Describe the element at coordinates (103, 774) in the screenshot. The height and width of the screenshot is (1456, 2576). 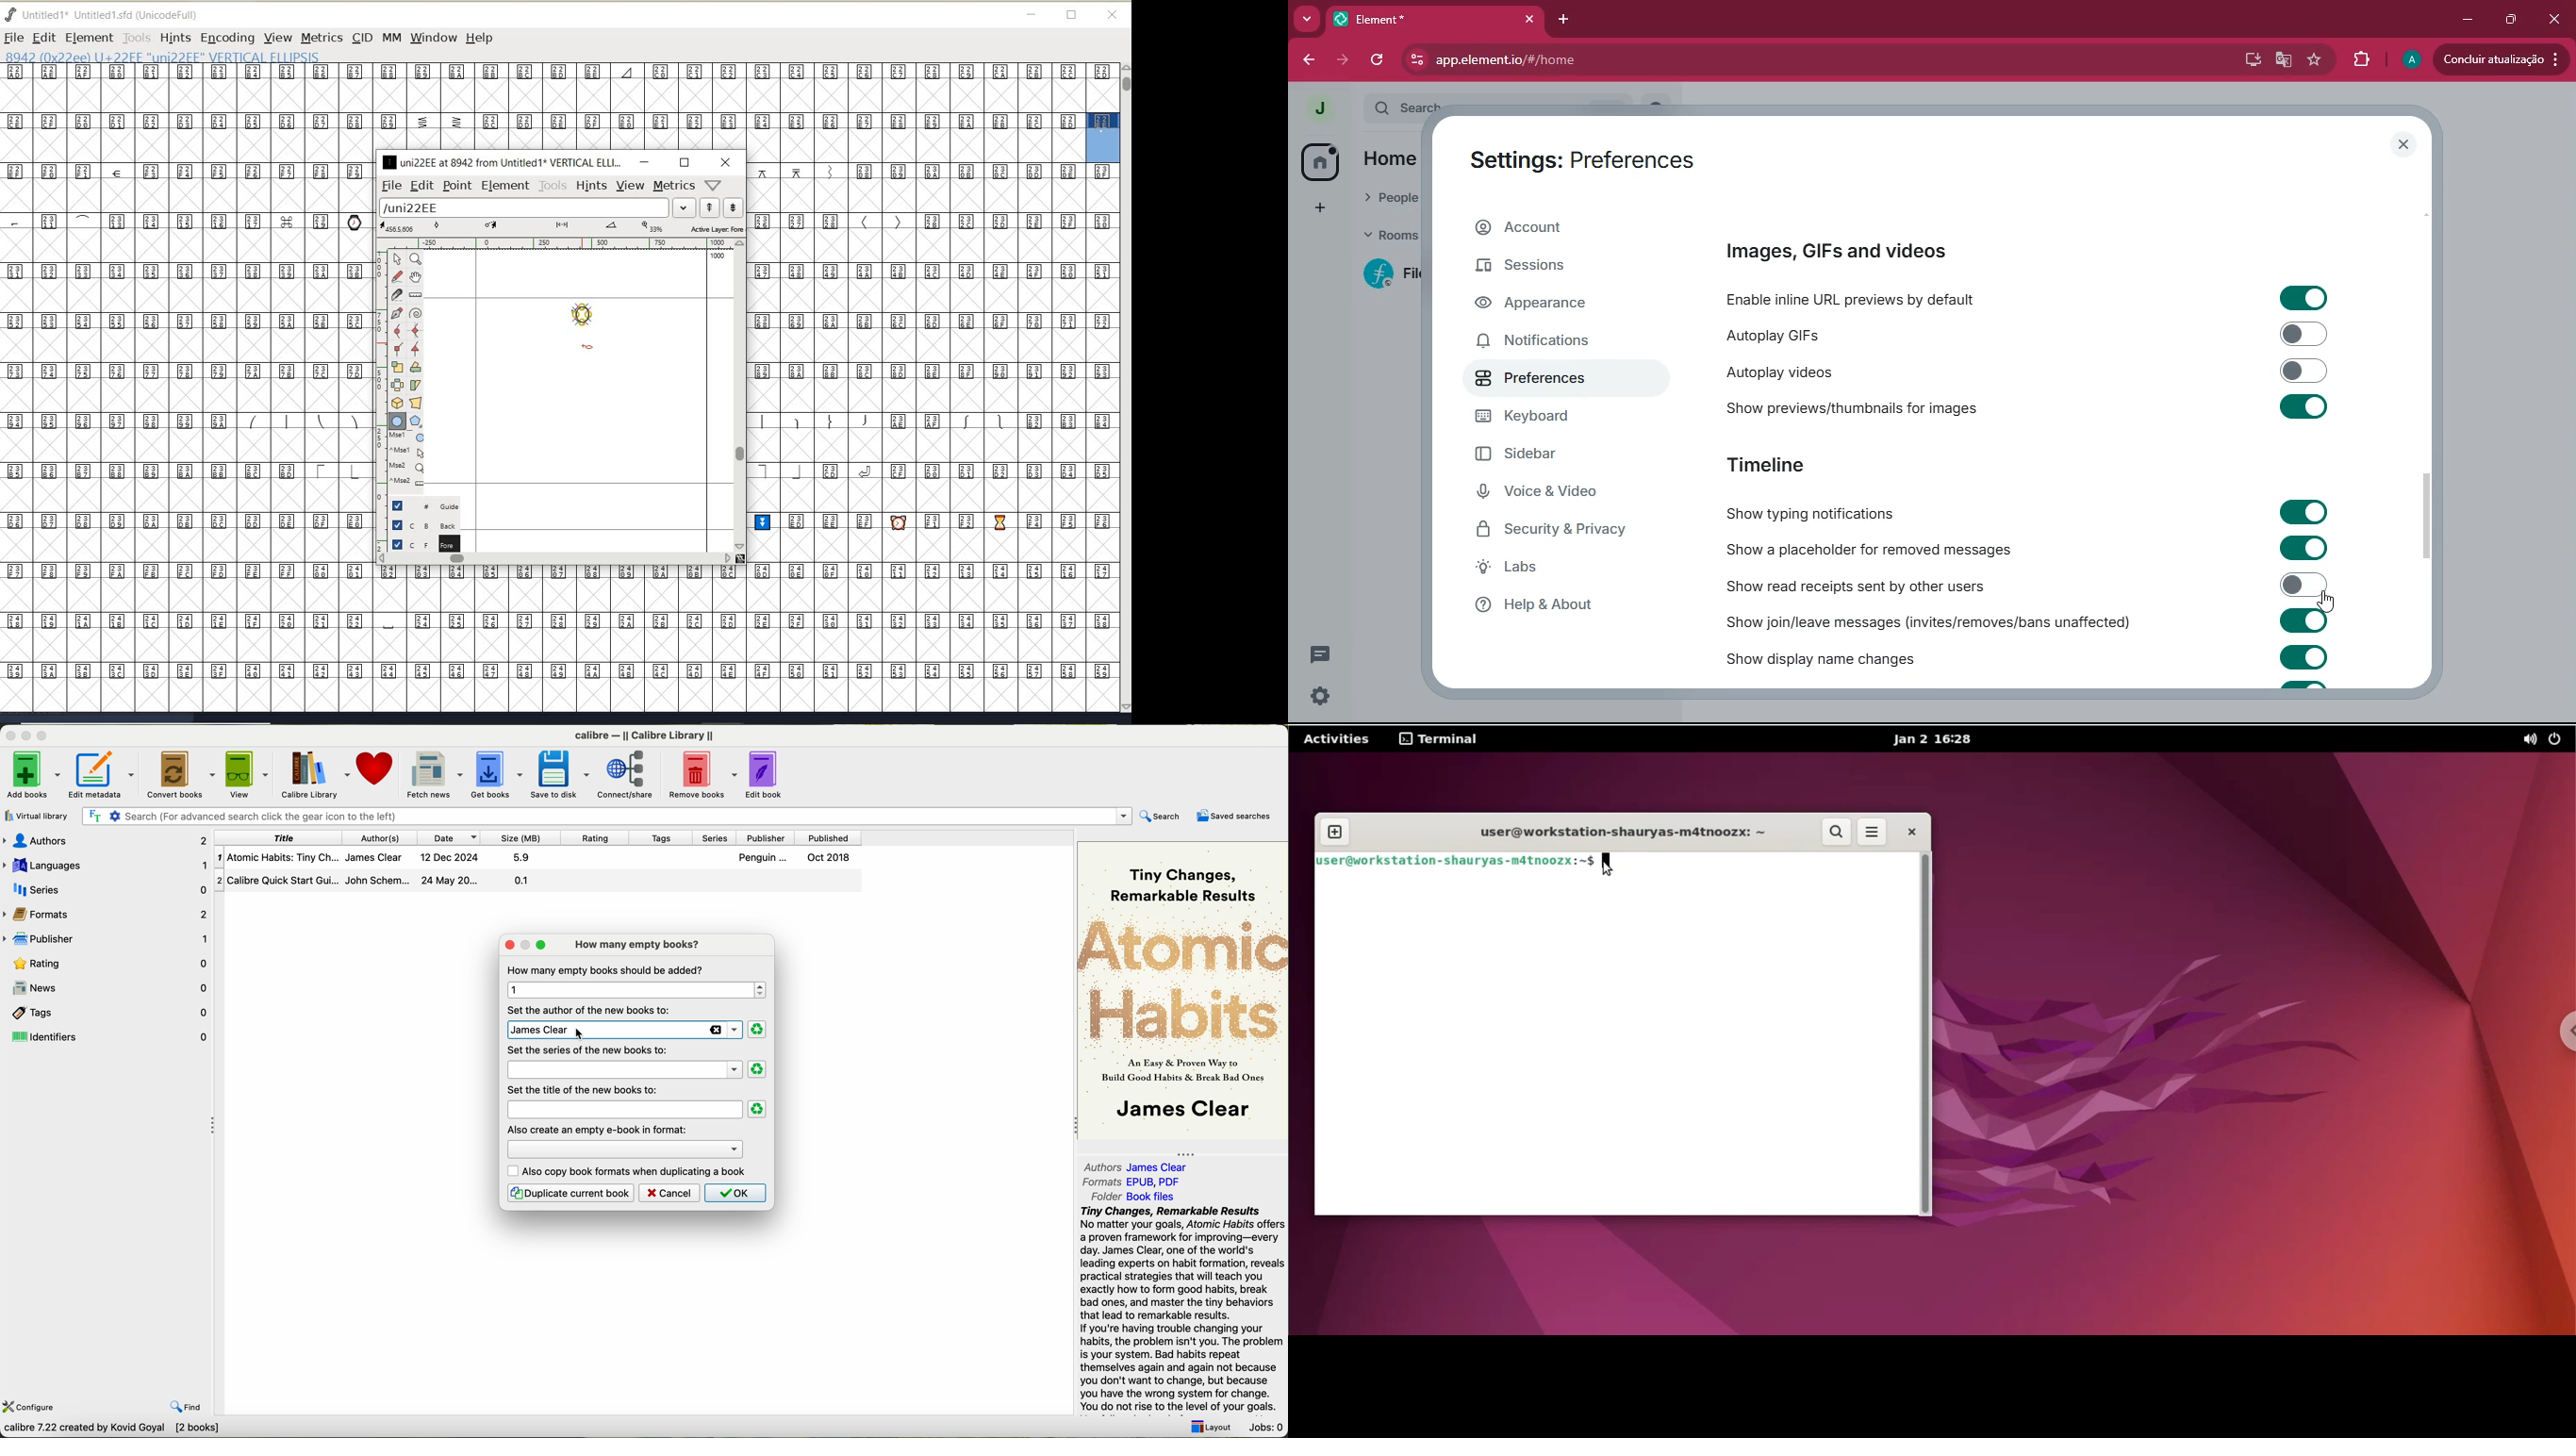
I see `edit metadata` at that location.